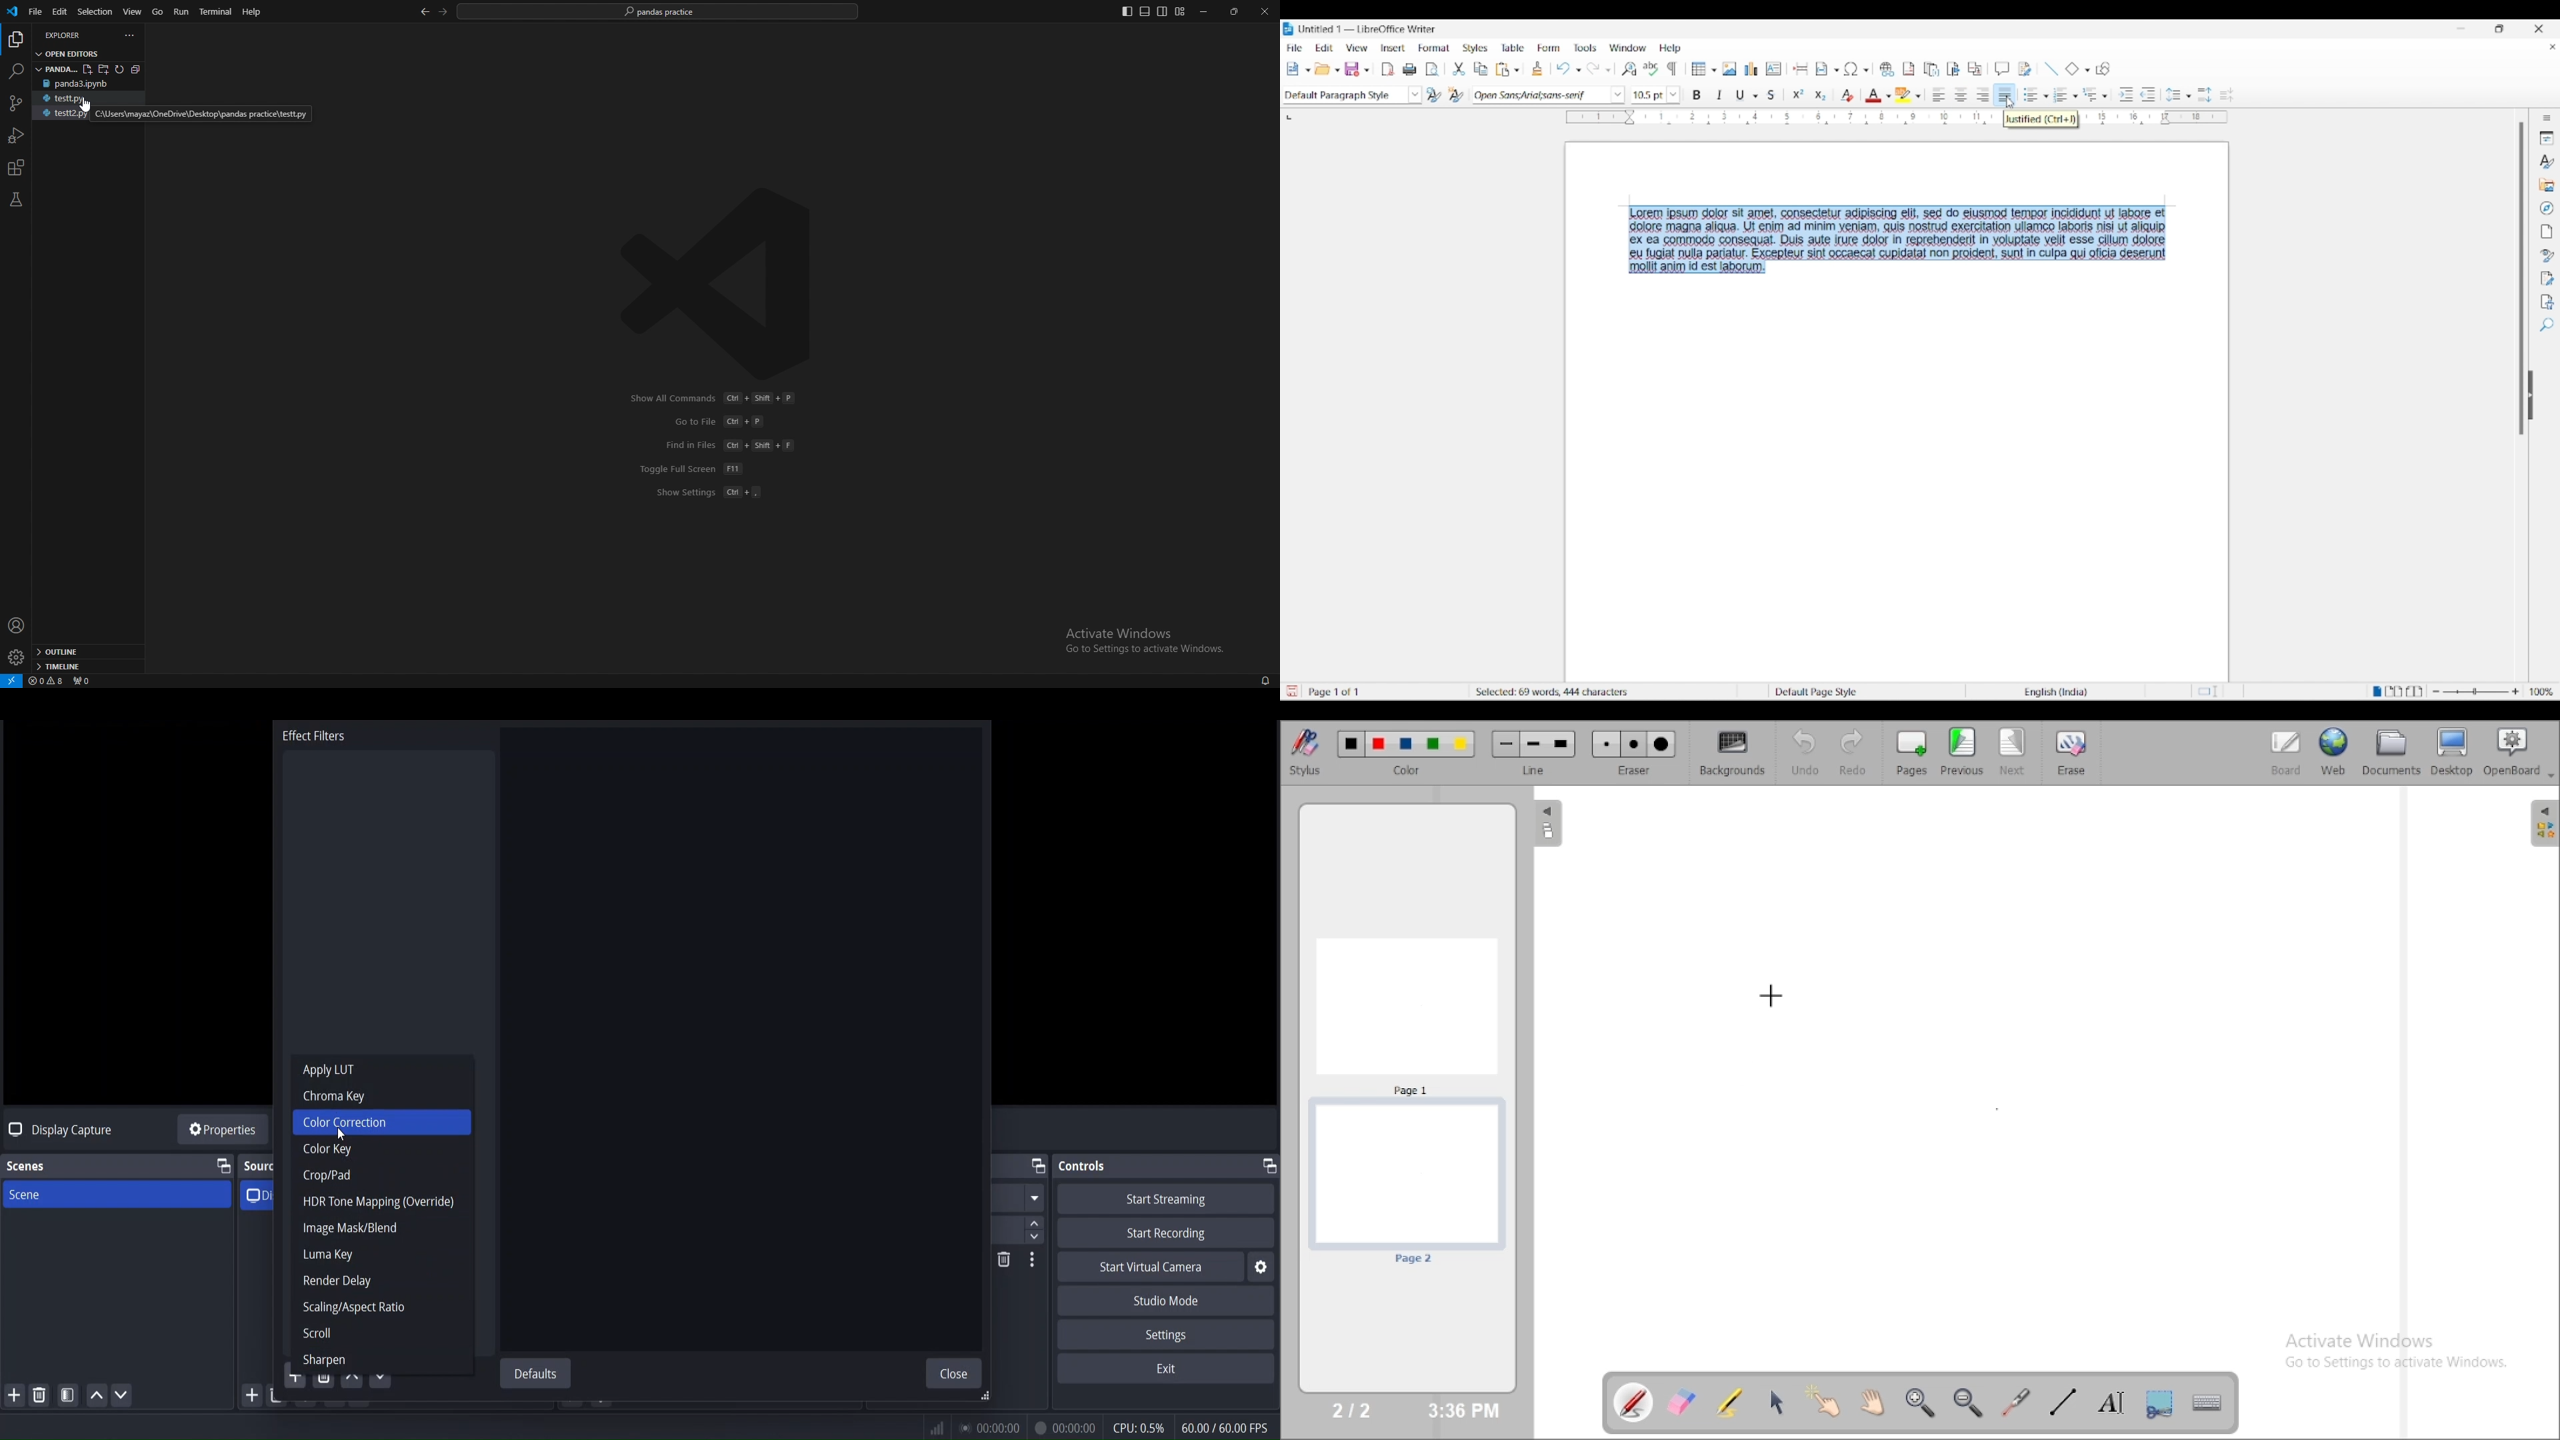 The height and width of the screenshot is (1456, 2576). I want to click on Show draw functions, so click(2103, 69).